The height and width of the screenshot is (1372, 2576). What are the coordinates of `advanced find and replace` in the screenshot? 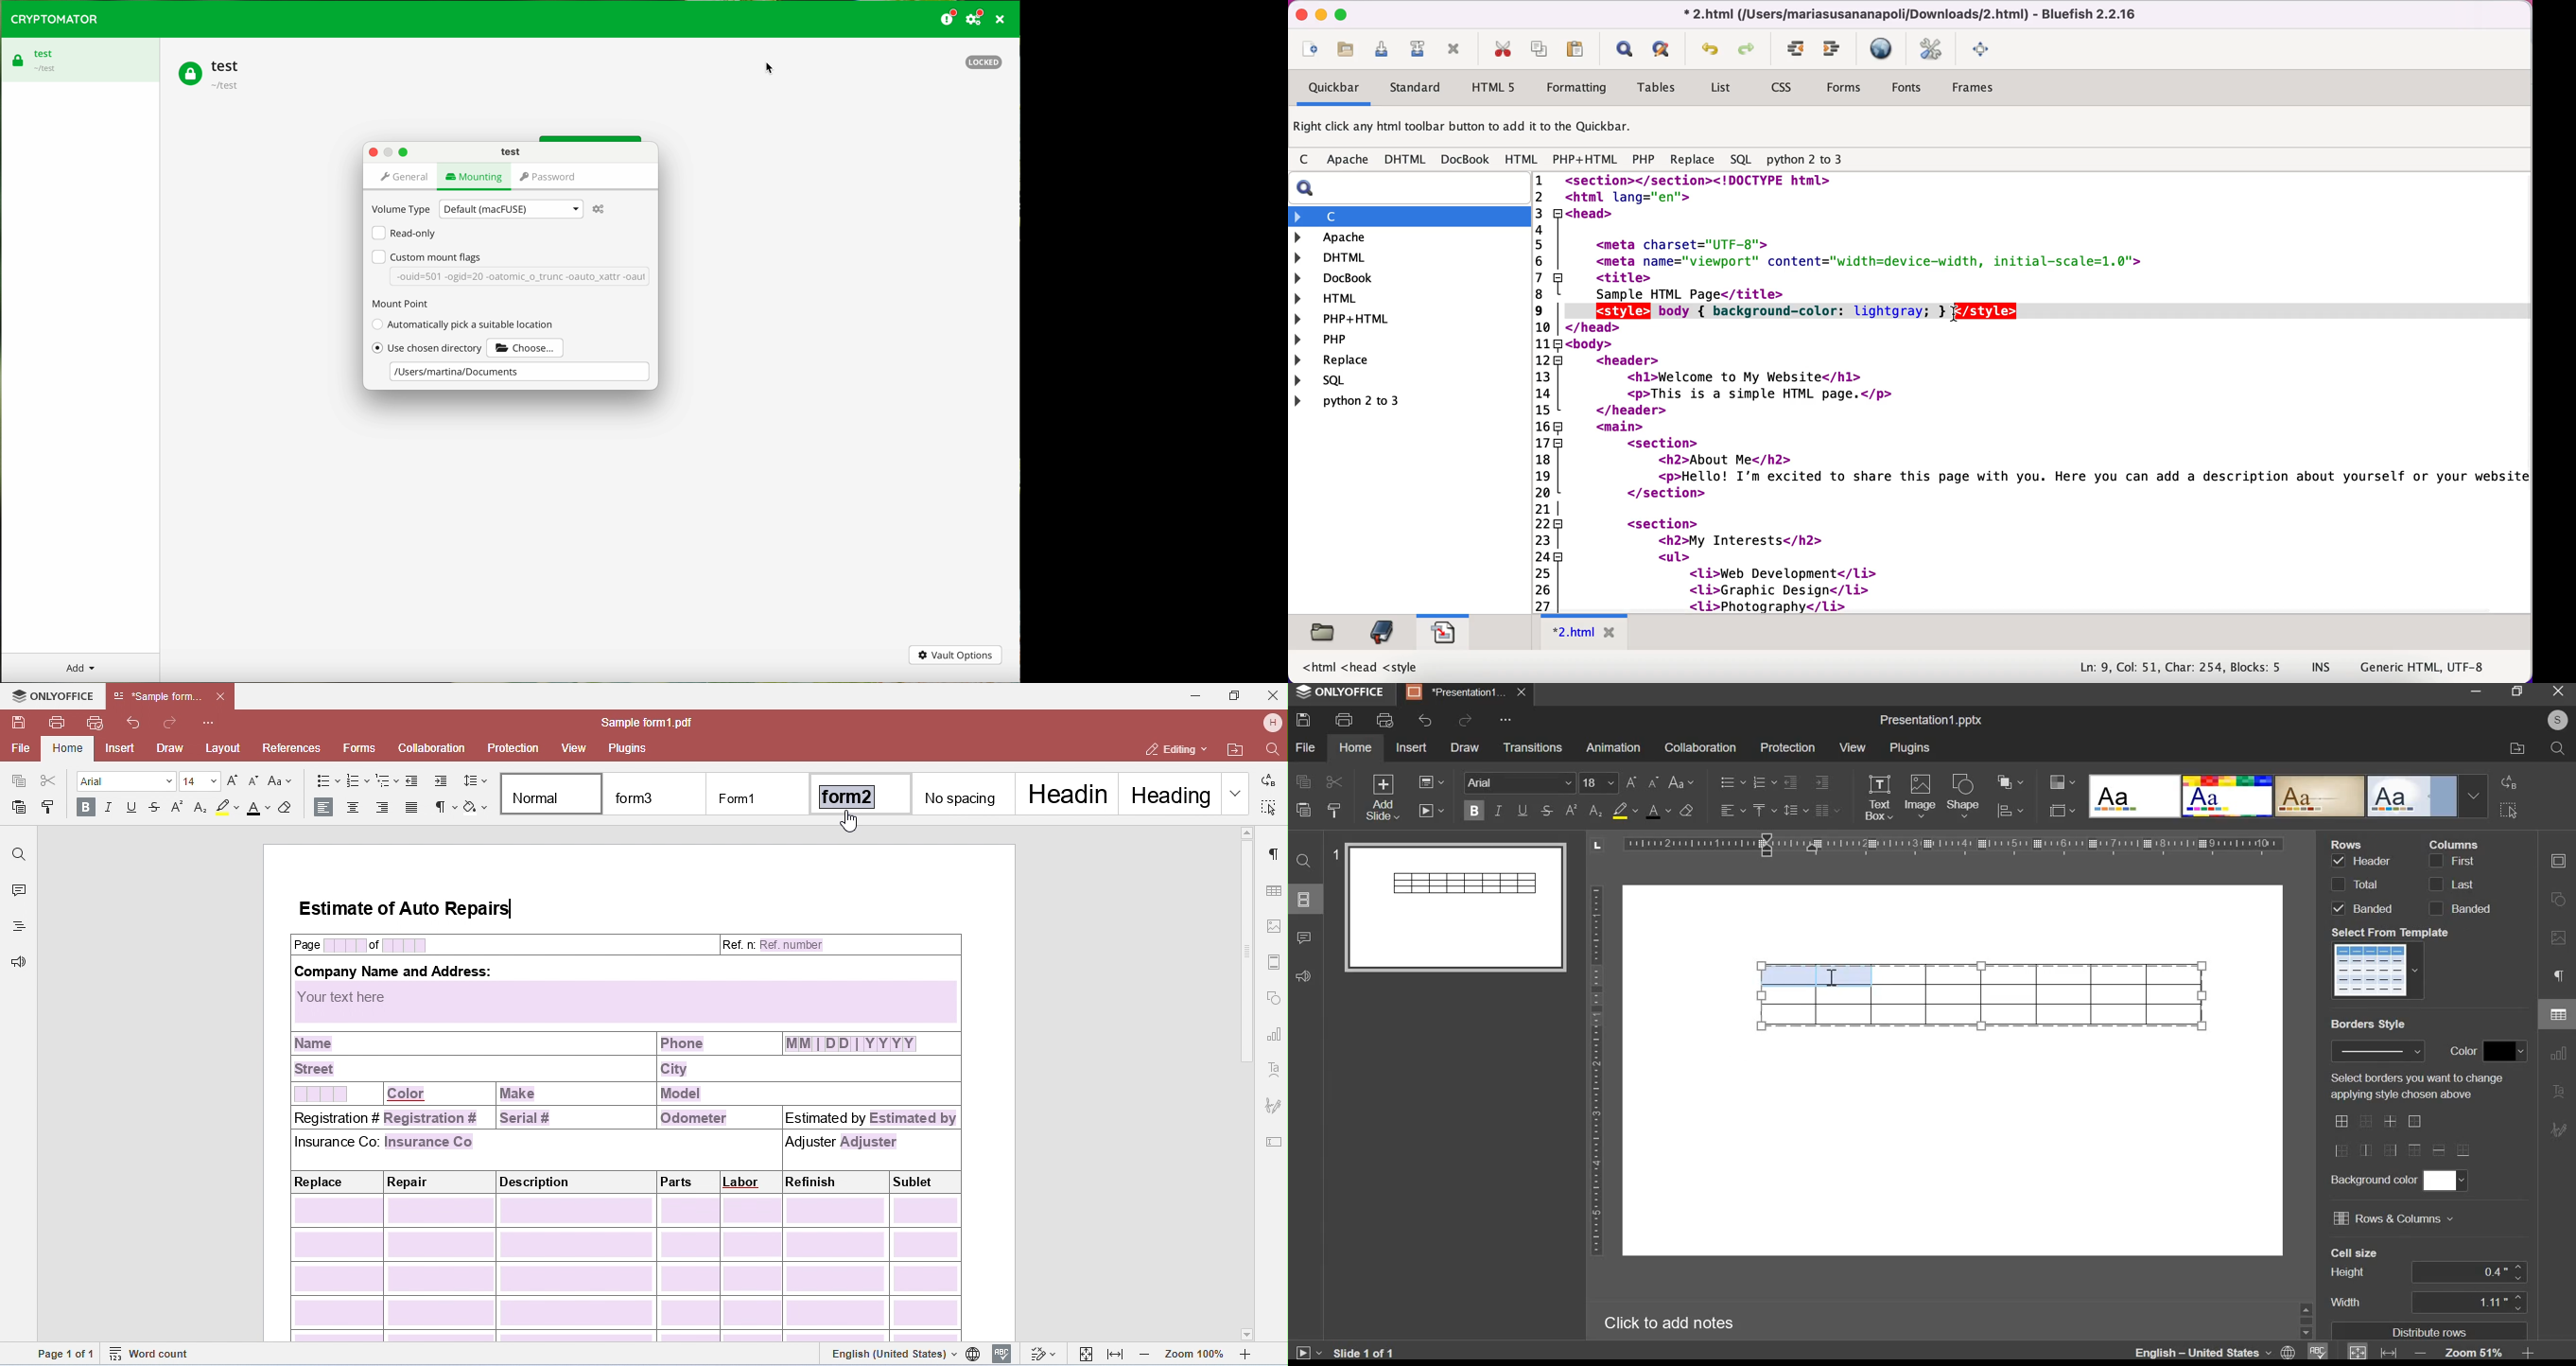 It's located at (1664, 49).